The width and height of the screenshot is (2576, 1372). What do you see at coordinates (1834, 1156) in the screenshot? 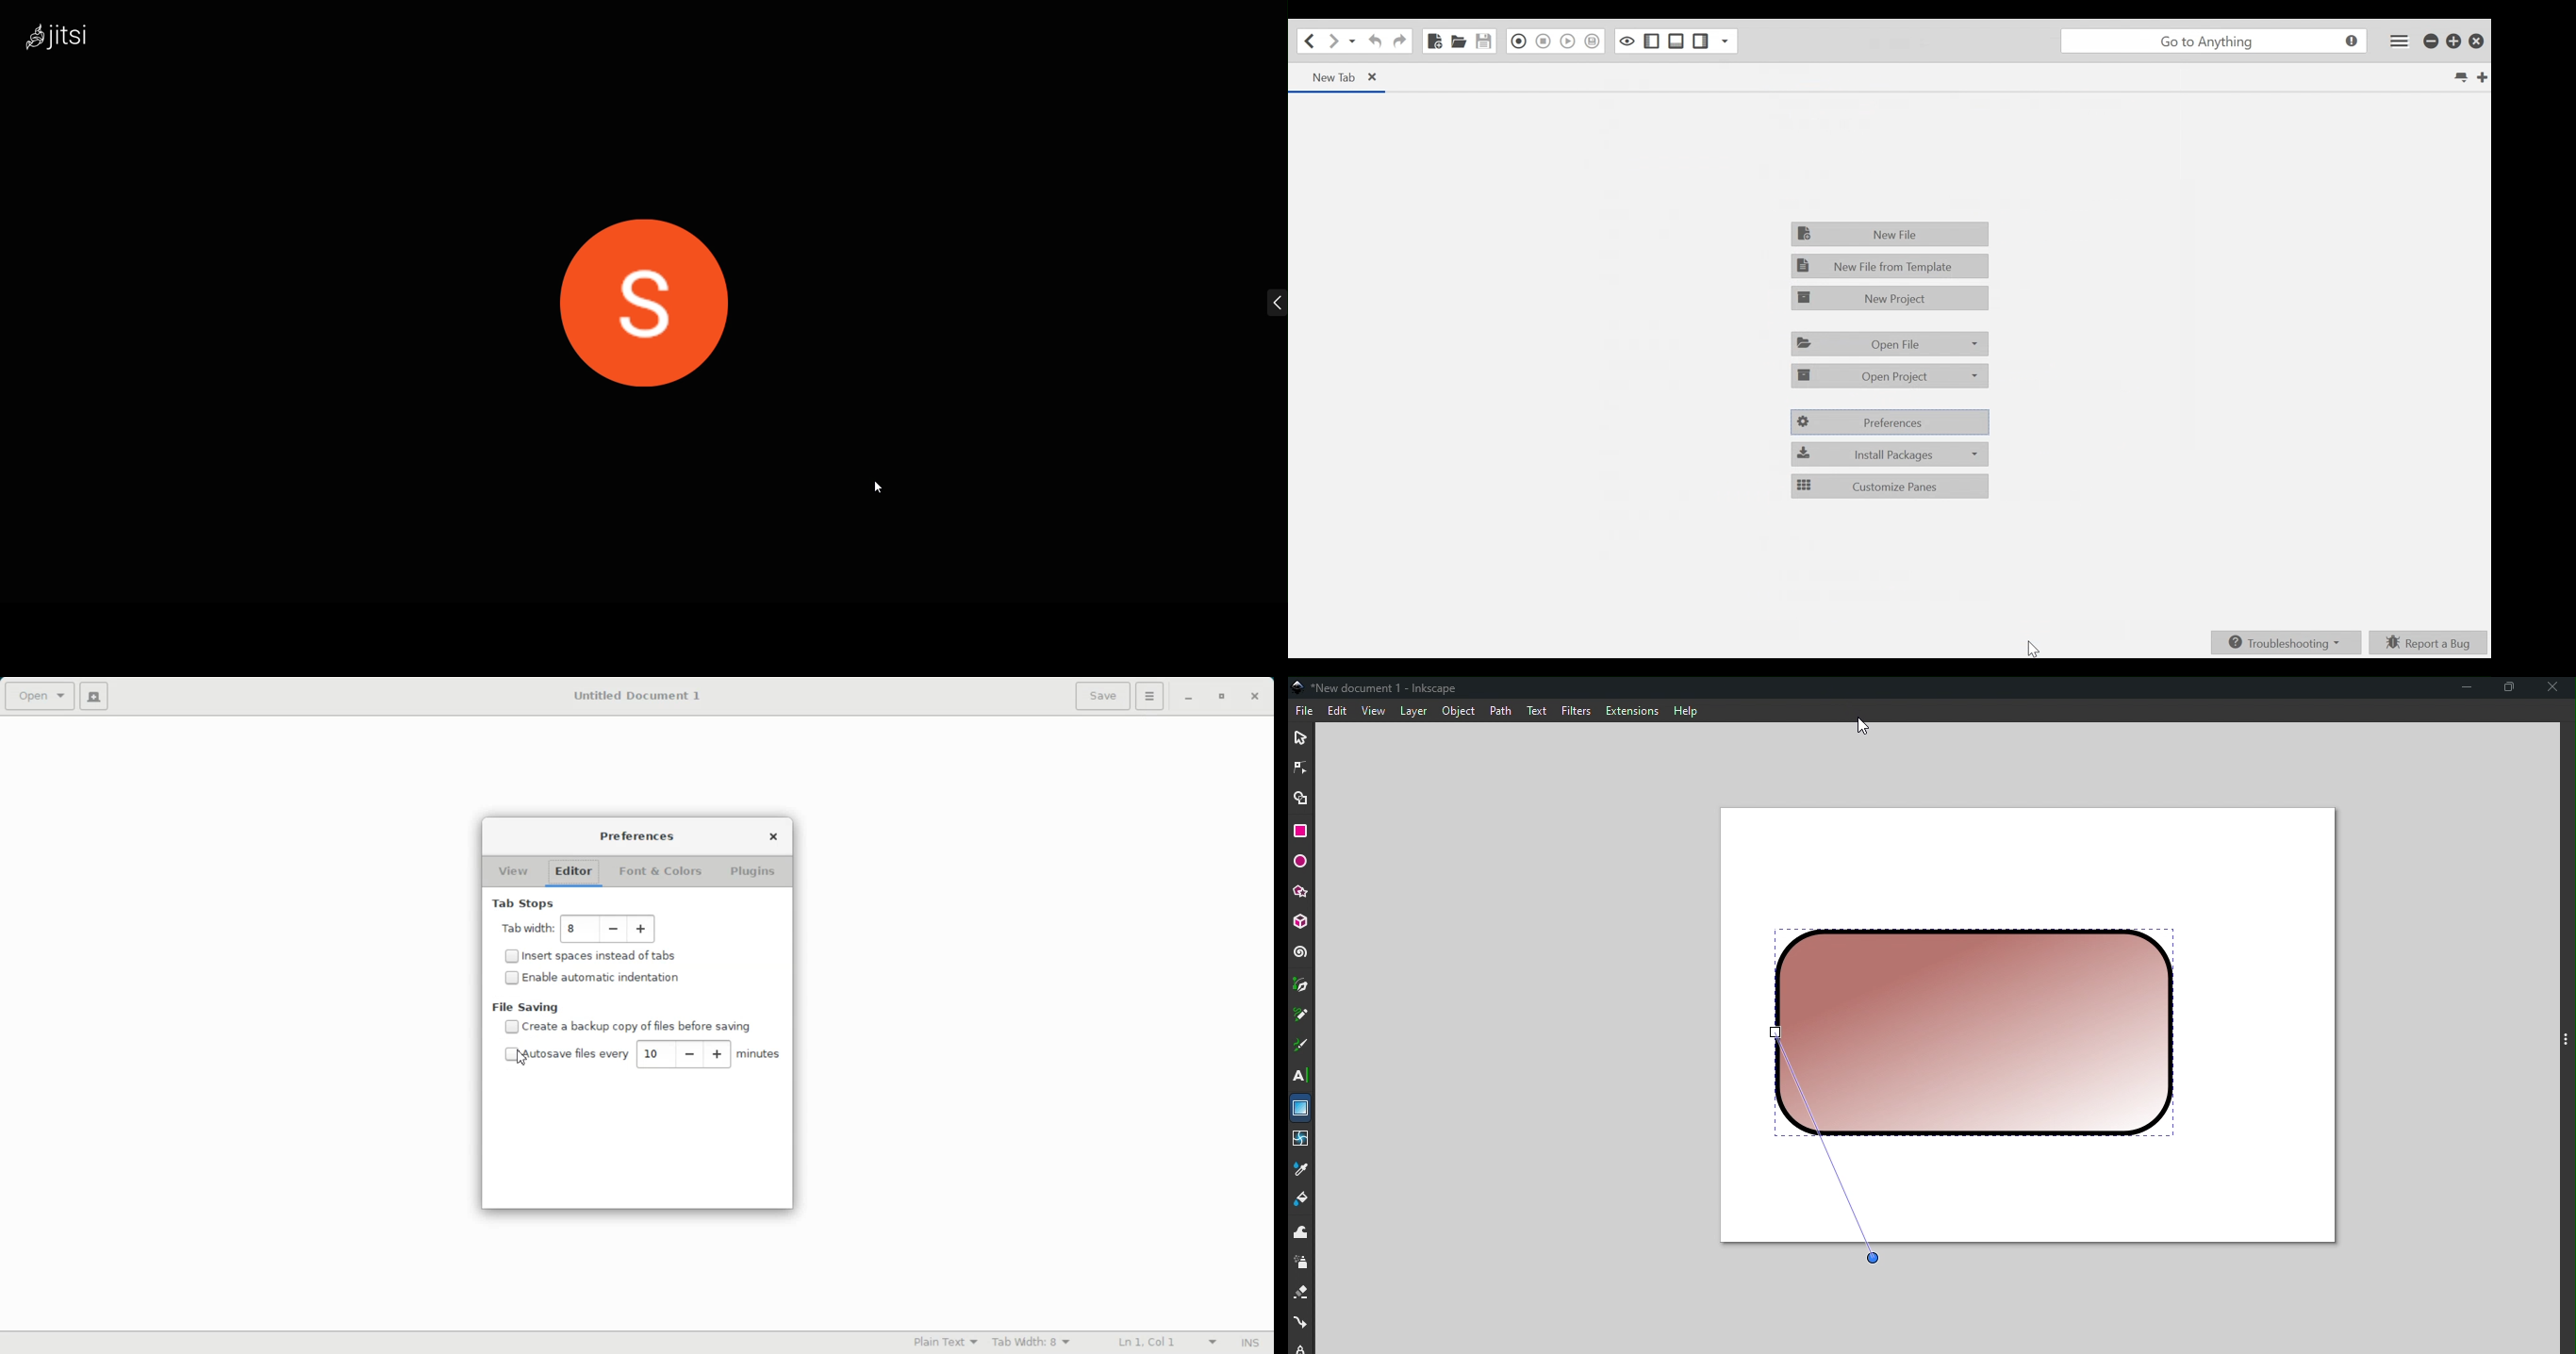
I see `arranging the direction of color gradient ` at bounding box center [1834, 1156].